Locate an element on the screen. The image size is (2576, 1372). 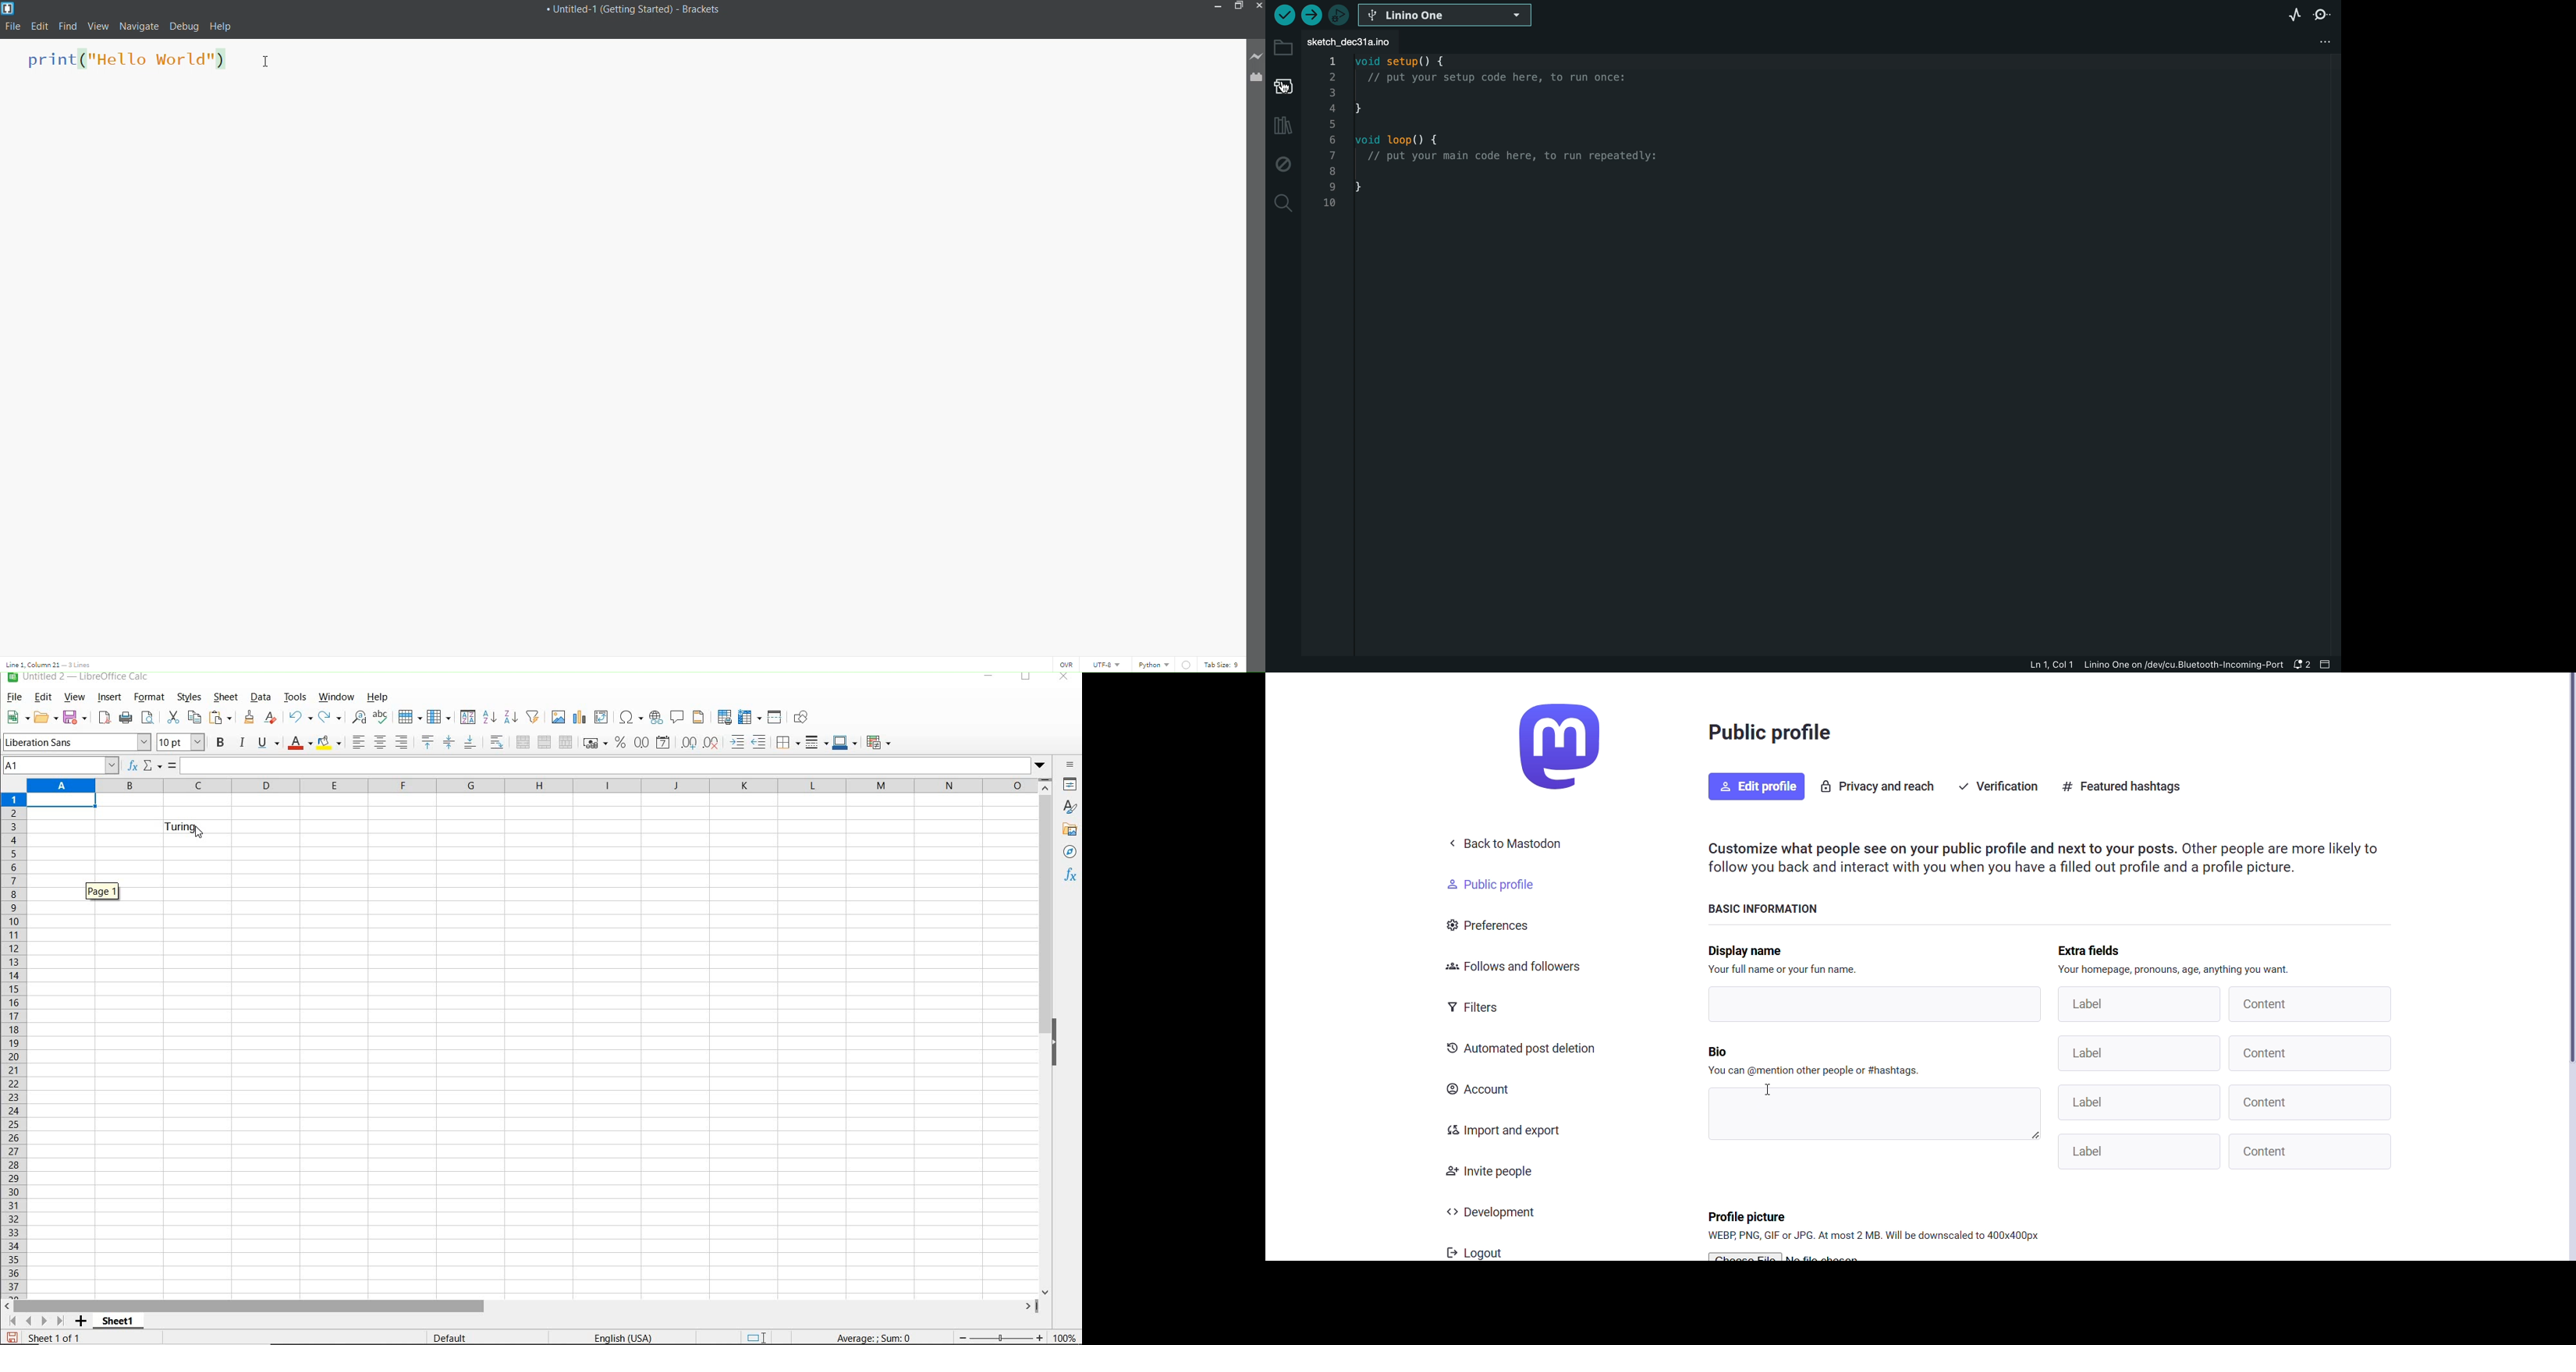
SPLIT WINDOW is located at coordinates (776, 717).